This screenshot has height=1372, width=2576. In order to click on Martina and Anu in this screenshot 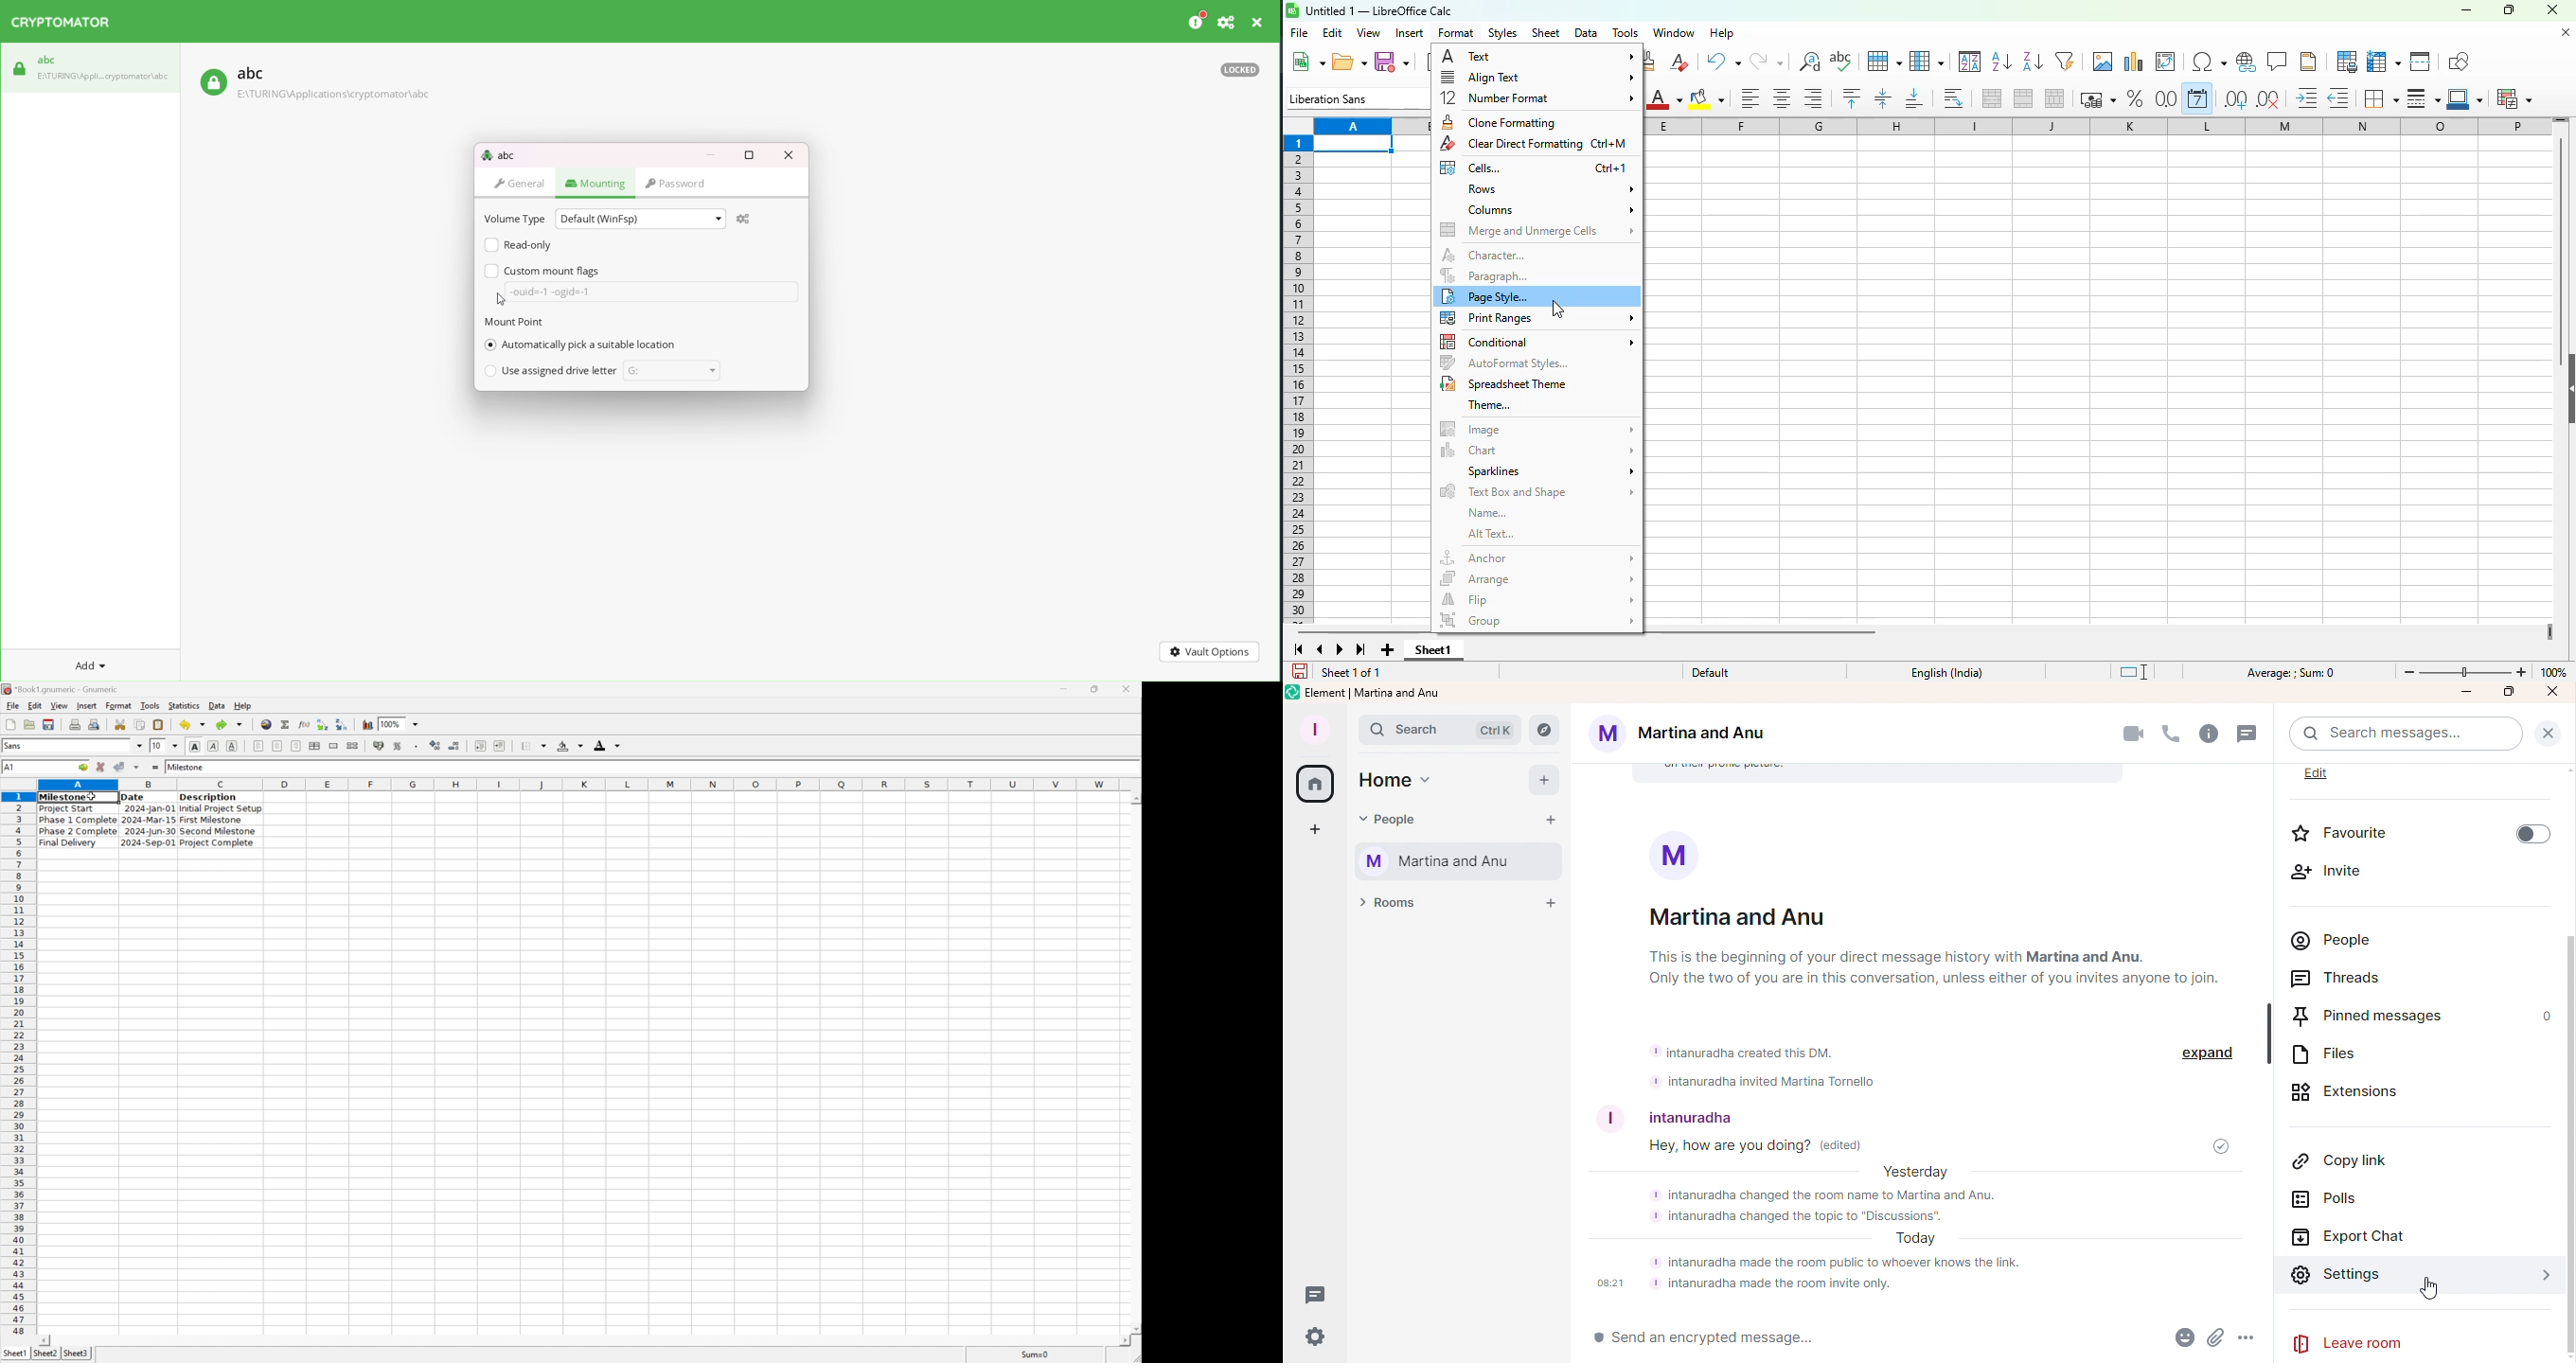, I will do `click(1460, 861)`.